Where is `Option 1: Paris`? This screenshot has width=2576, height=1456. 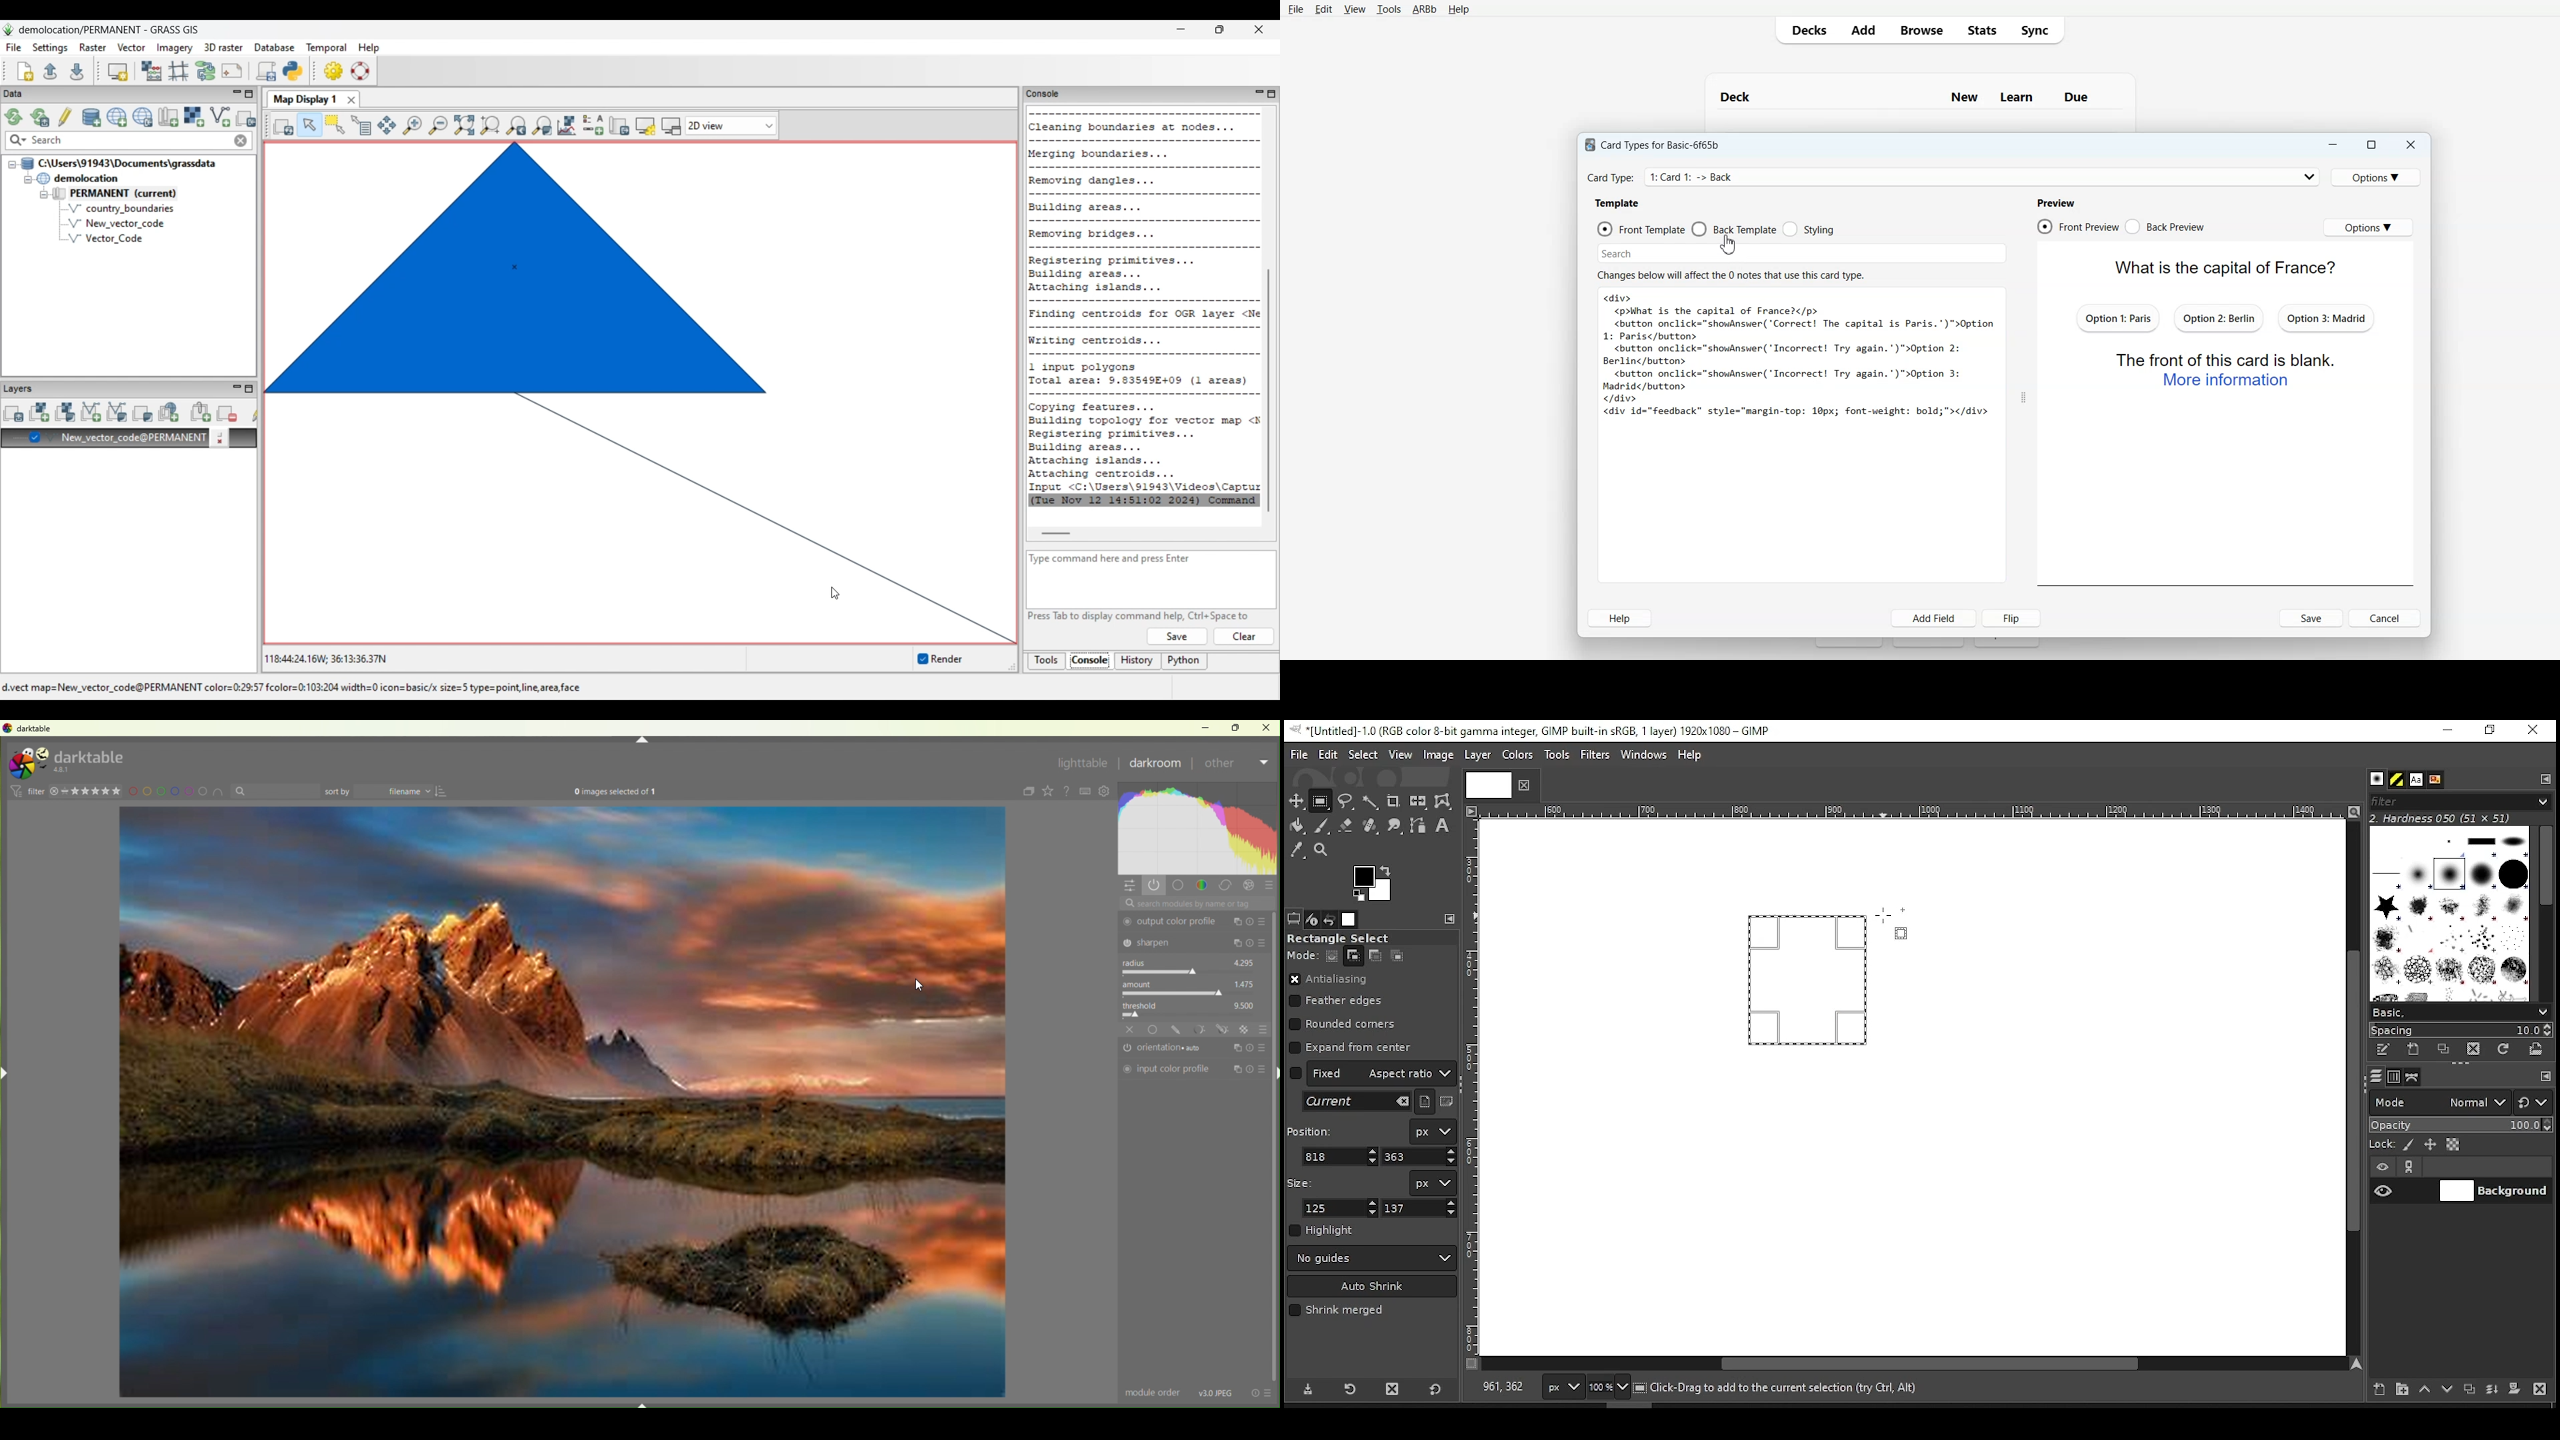
Option 1: Paris is located at coordinates (2118, 317).